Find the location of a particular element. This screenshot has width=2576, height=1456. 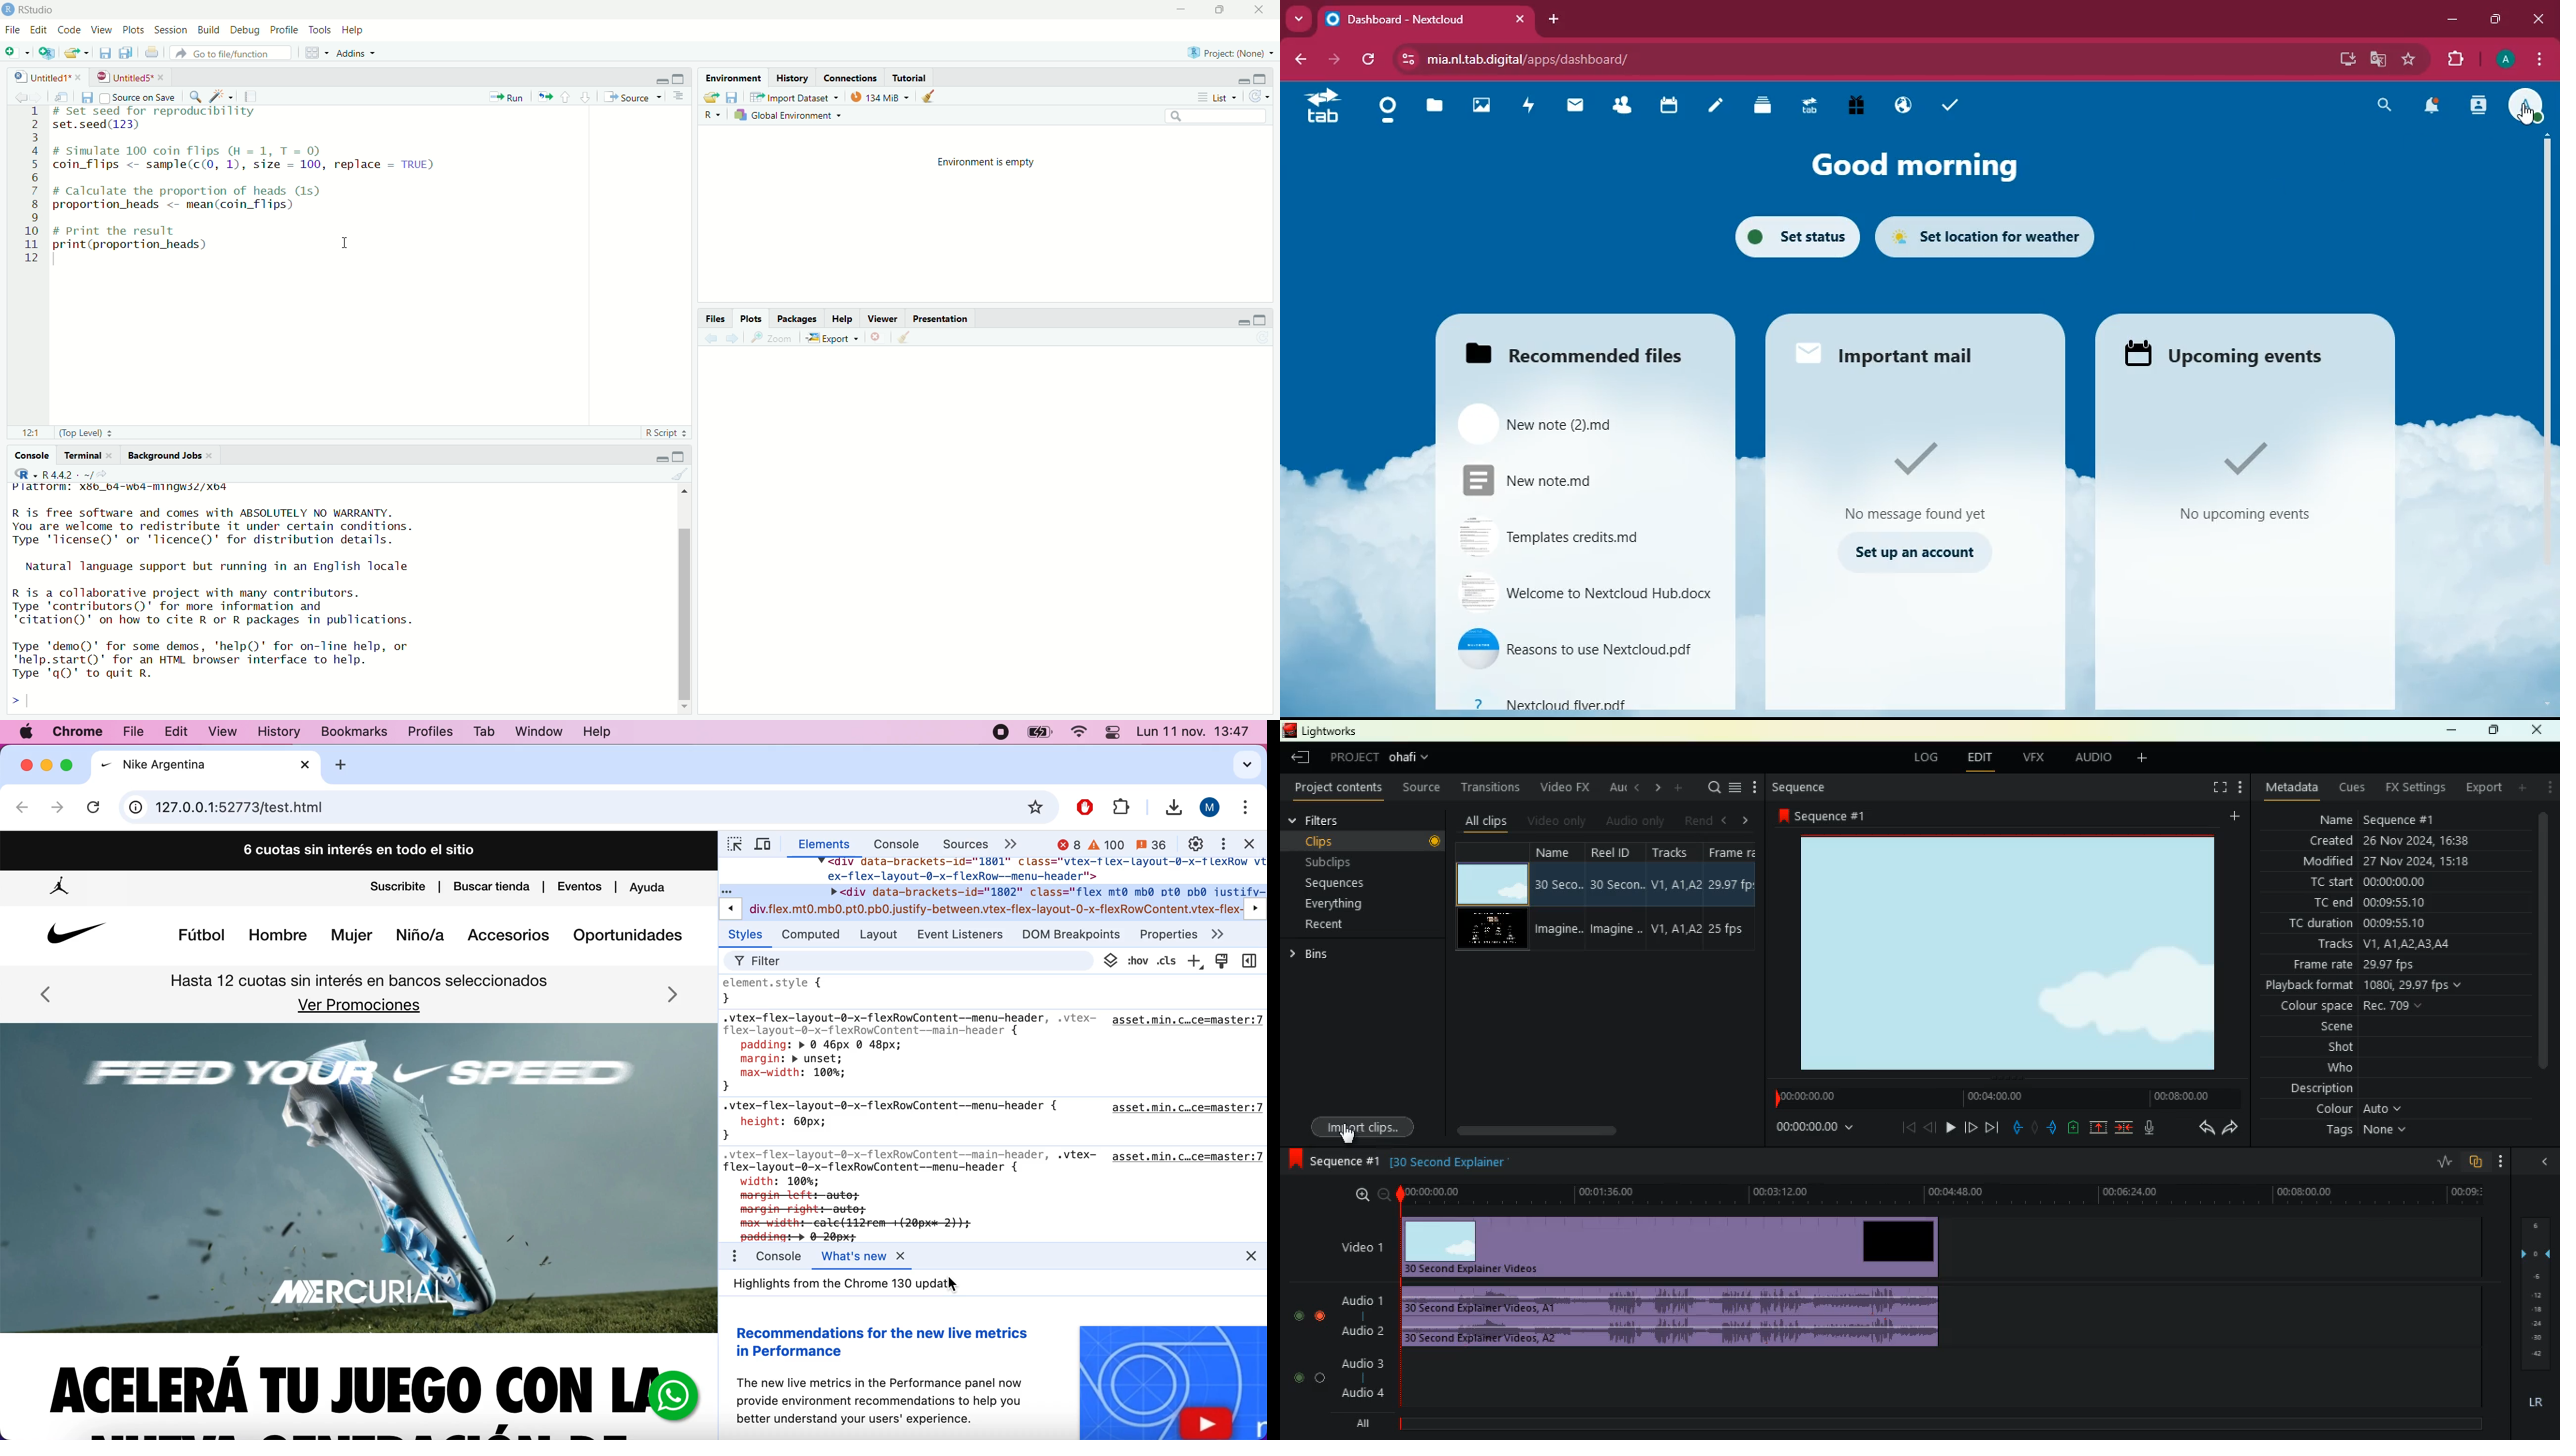

notes is located at coordinates (1715, 108).